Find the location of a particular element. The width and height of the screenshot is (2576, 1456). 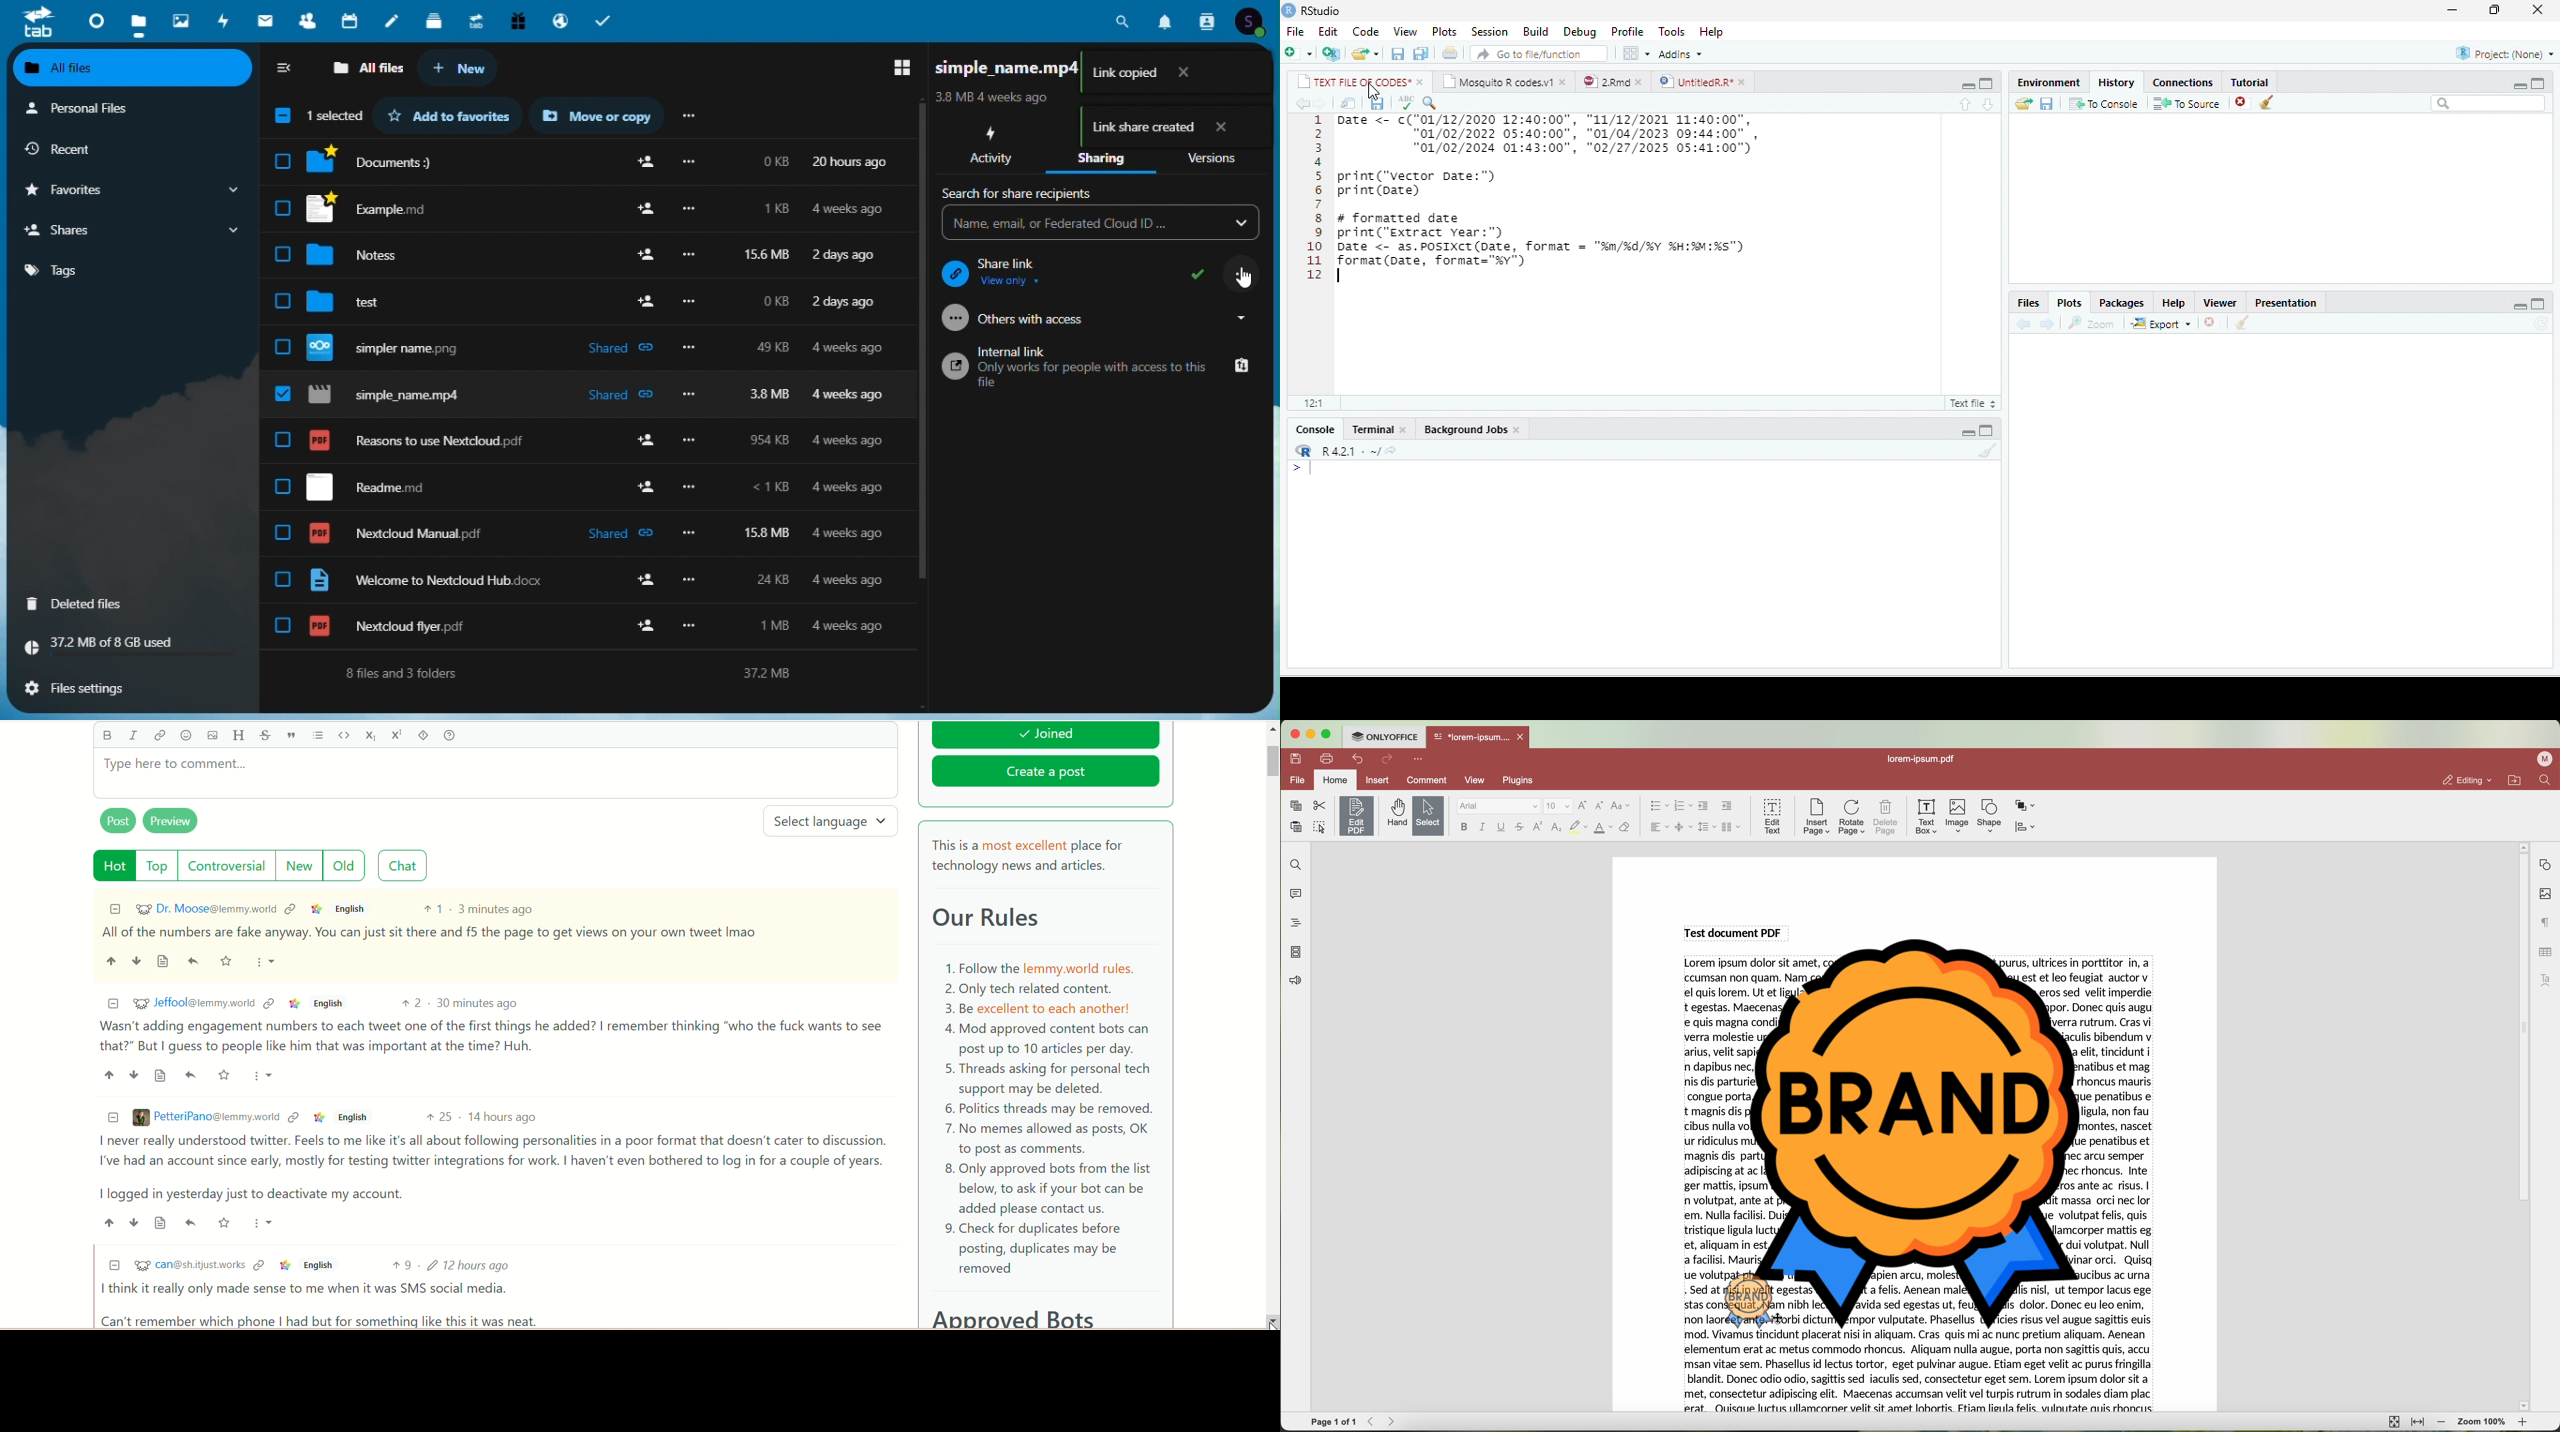

save is located at coordinates (2047, 103).